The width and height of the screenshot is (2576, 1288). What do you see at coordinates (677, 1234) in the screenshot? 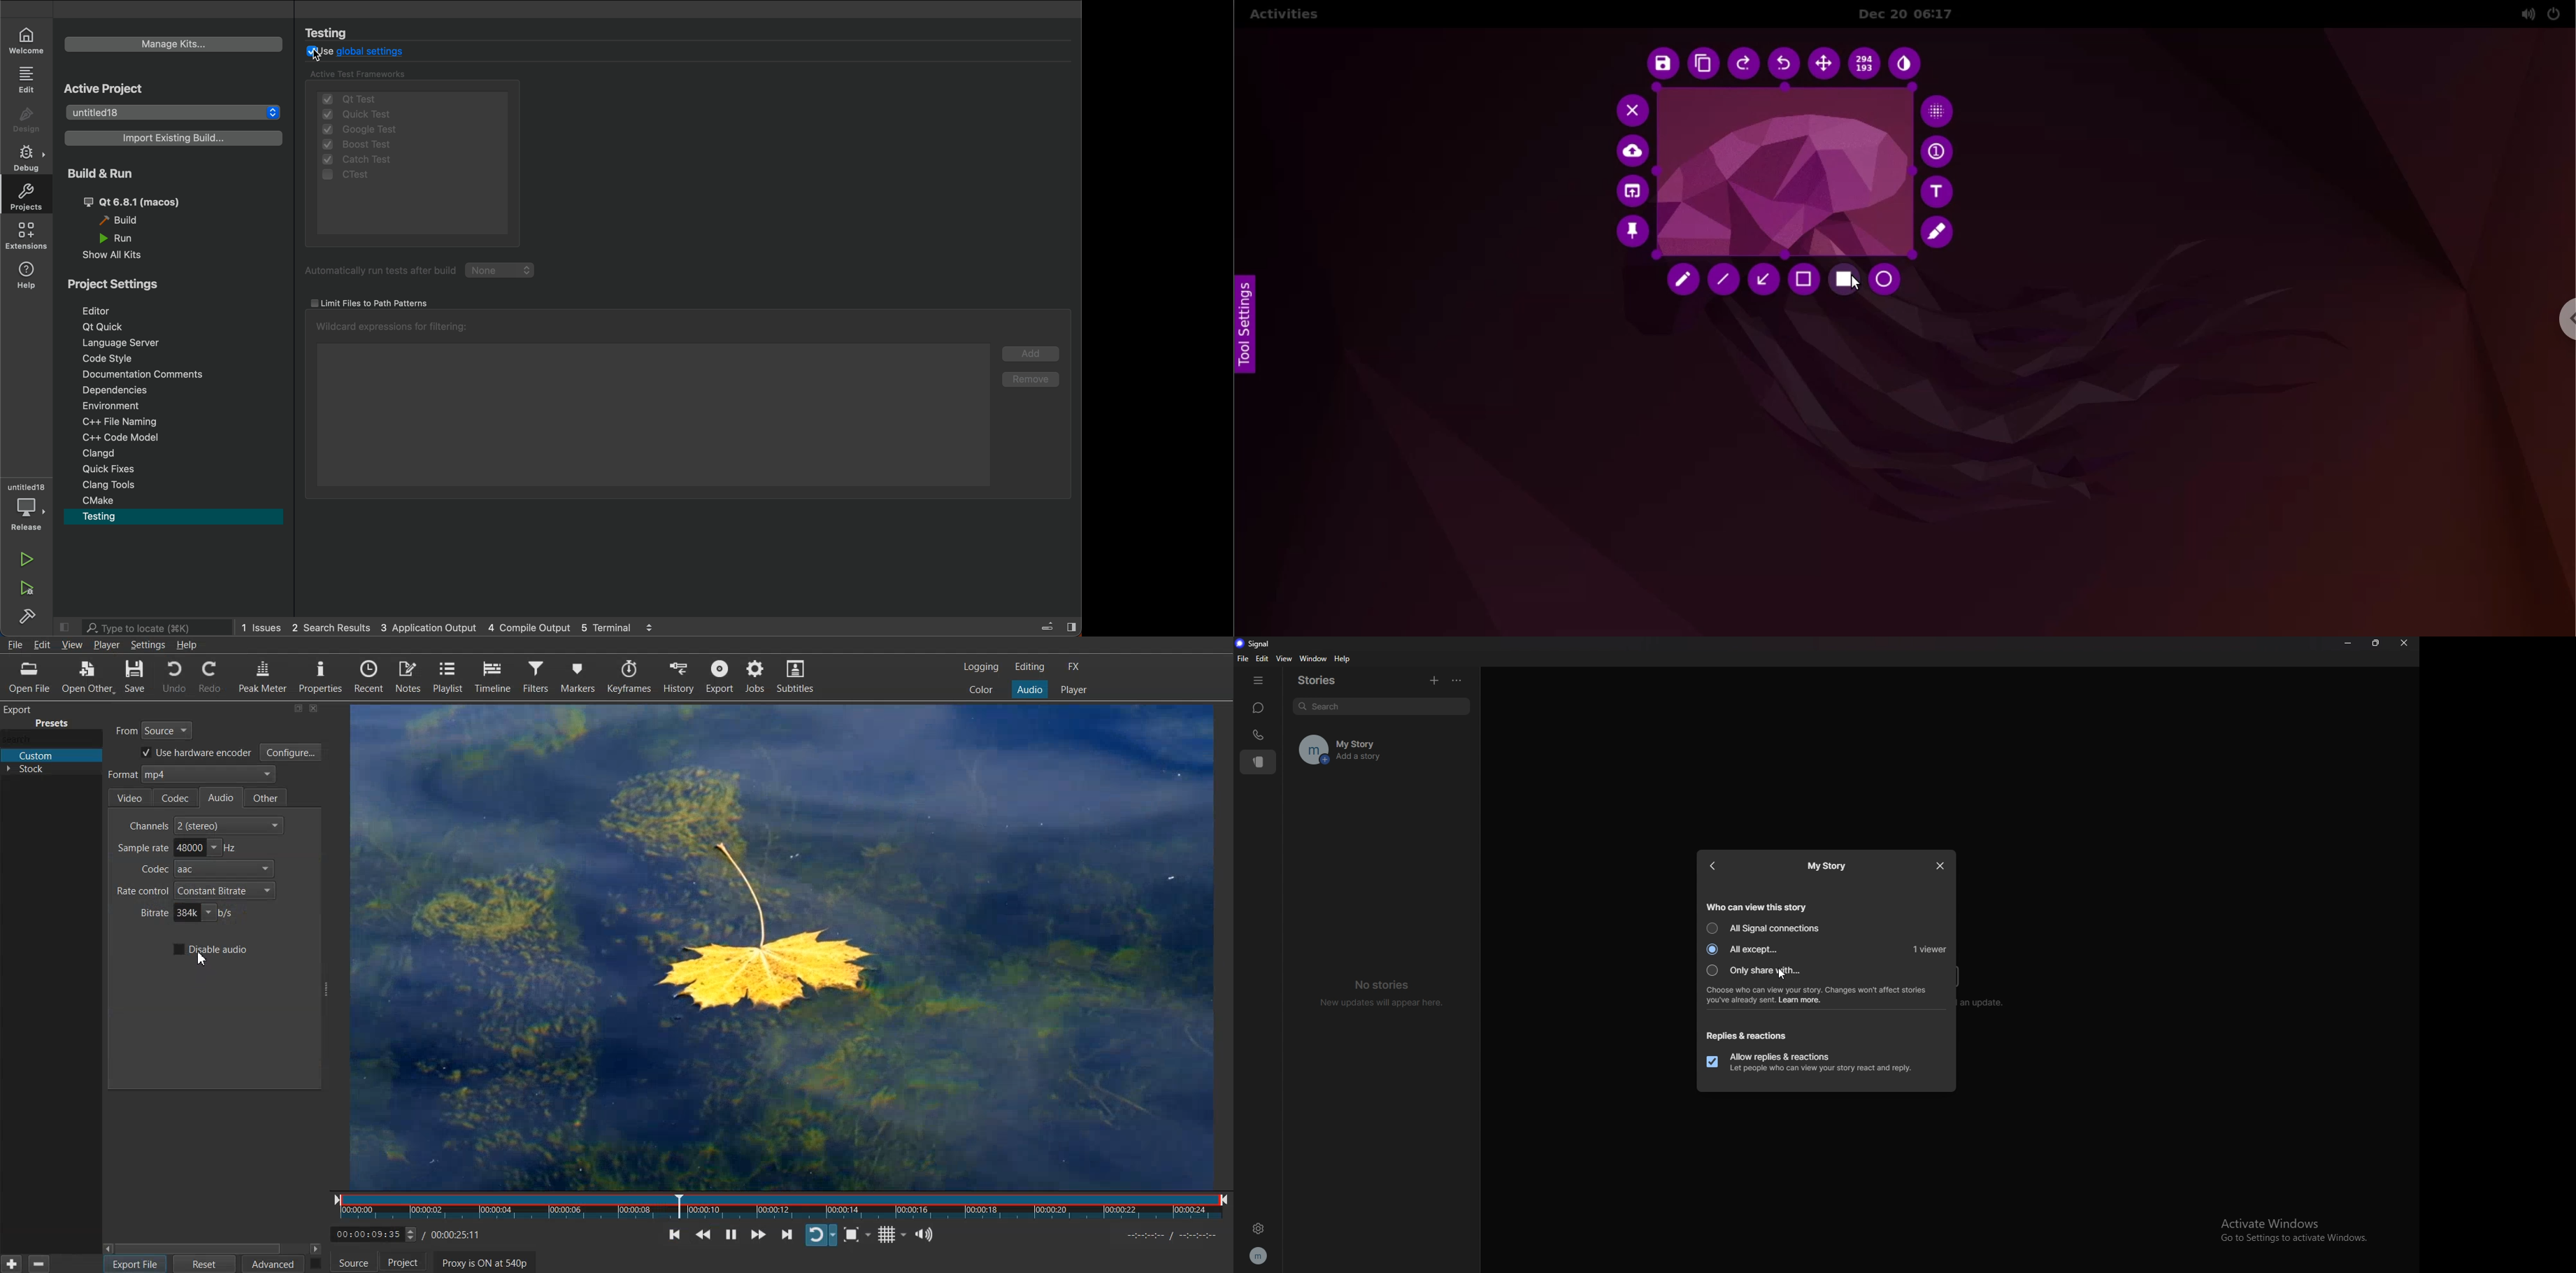
I see `Skip to the previous point` at bounding box center [677, 1234].